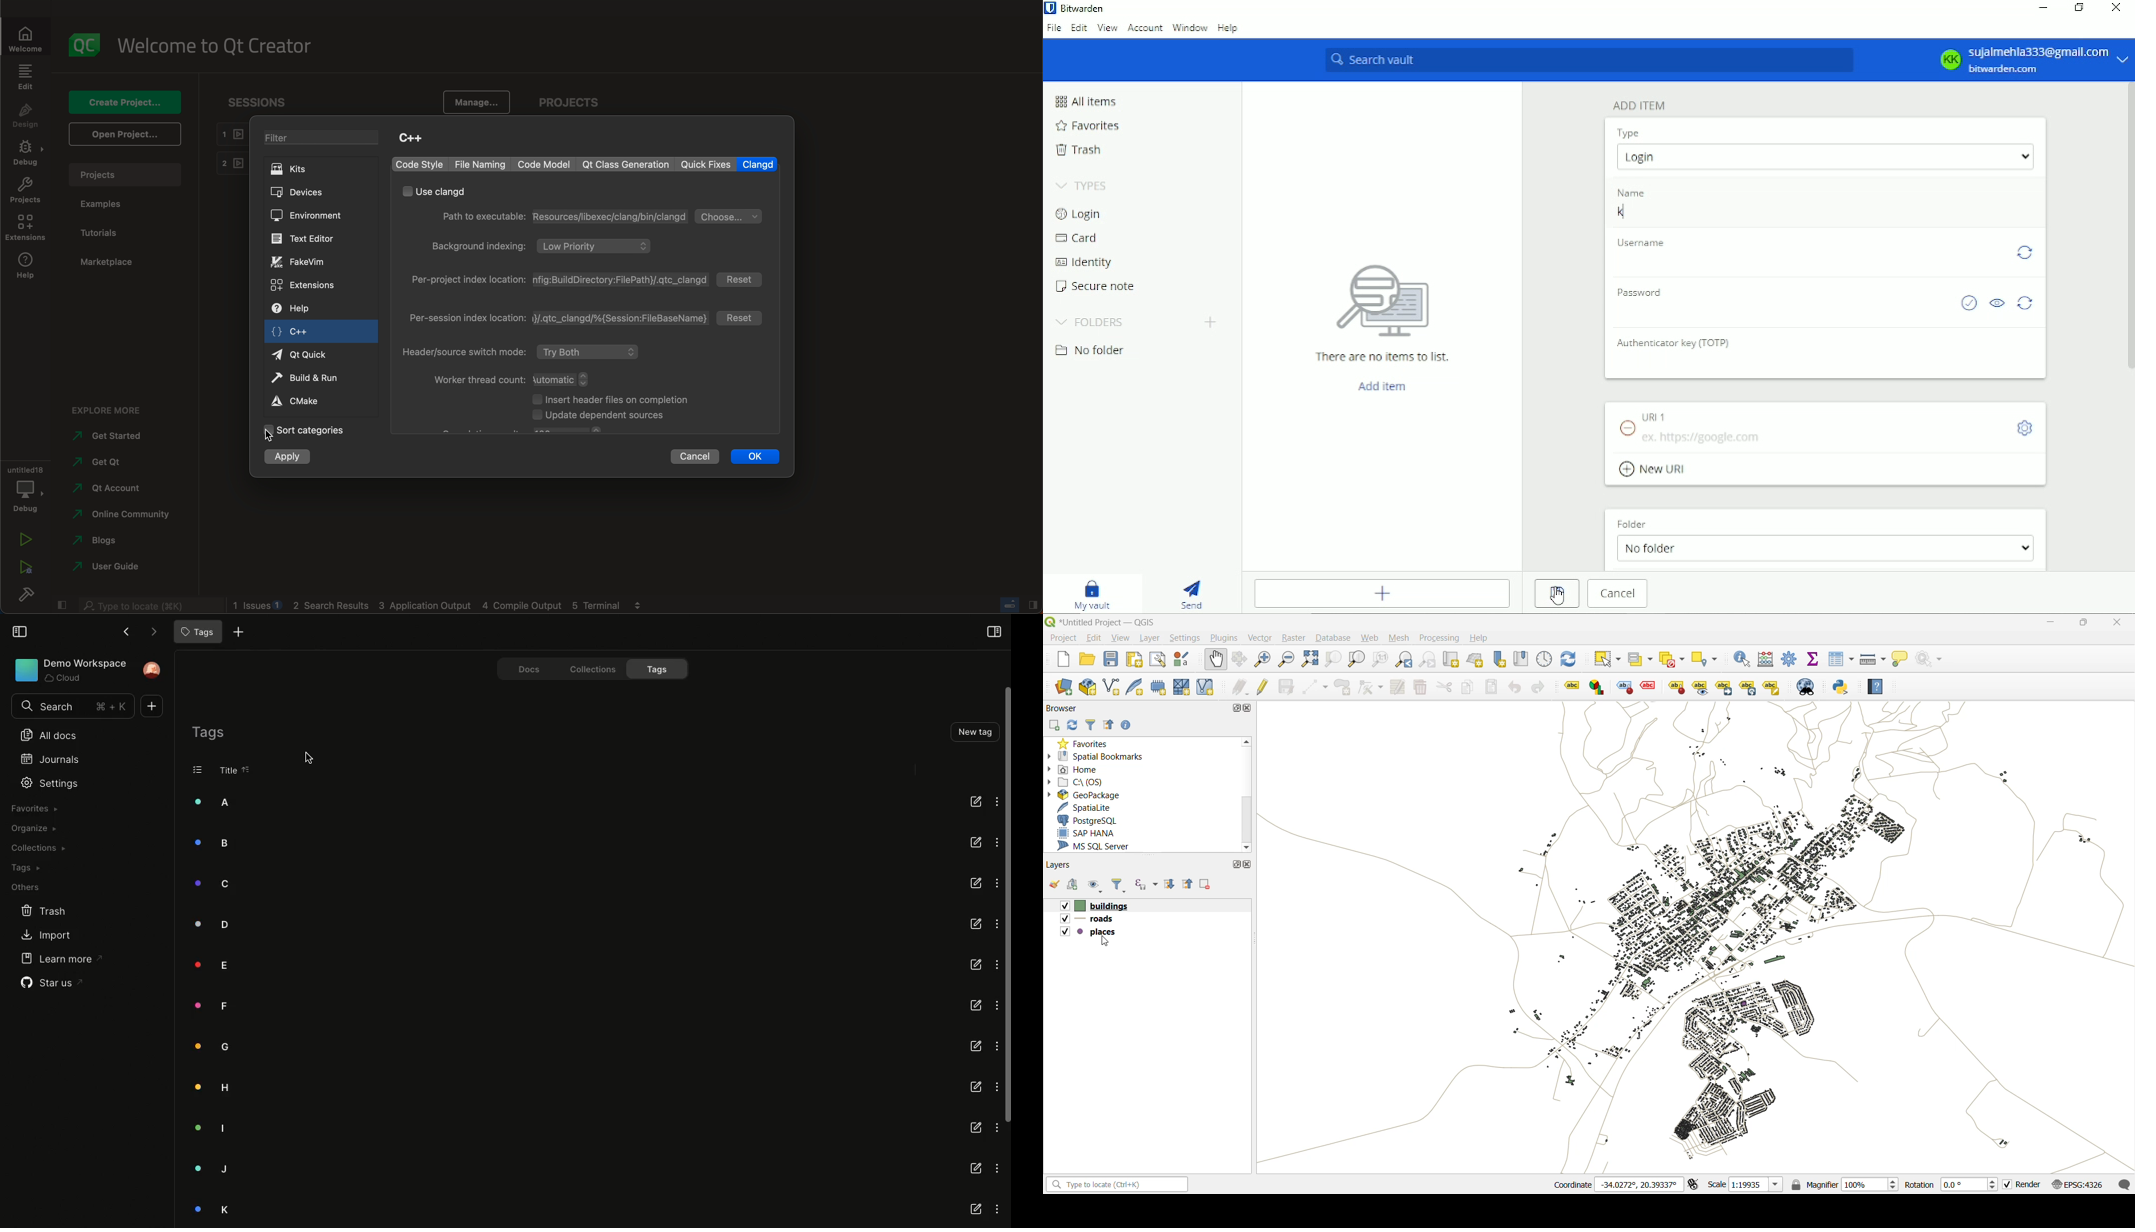 The image size is (2156, 1232). I want to click on open, so click(1089, 661).